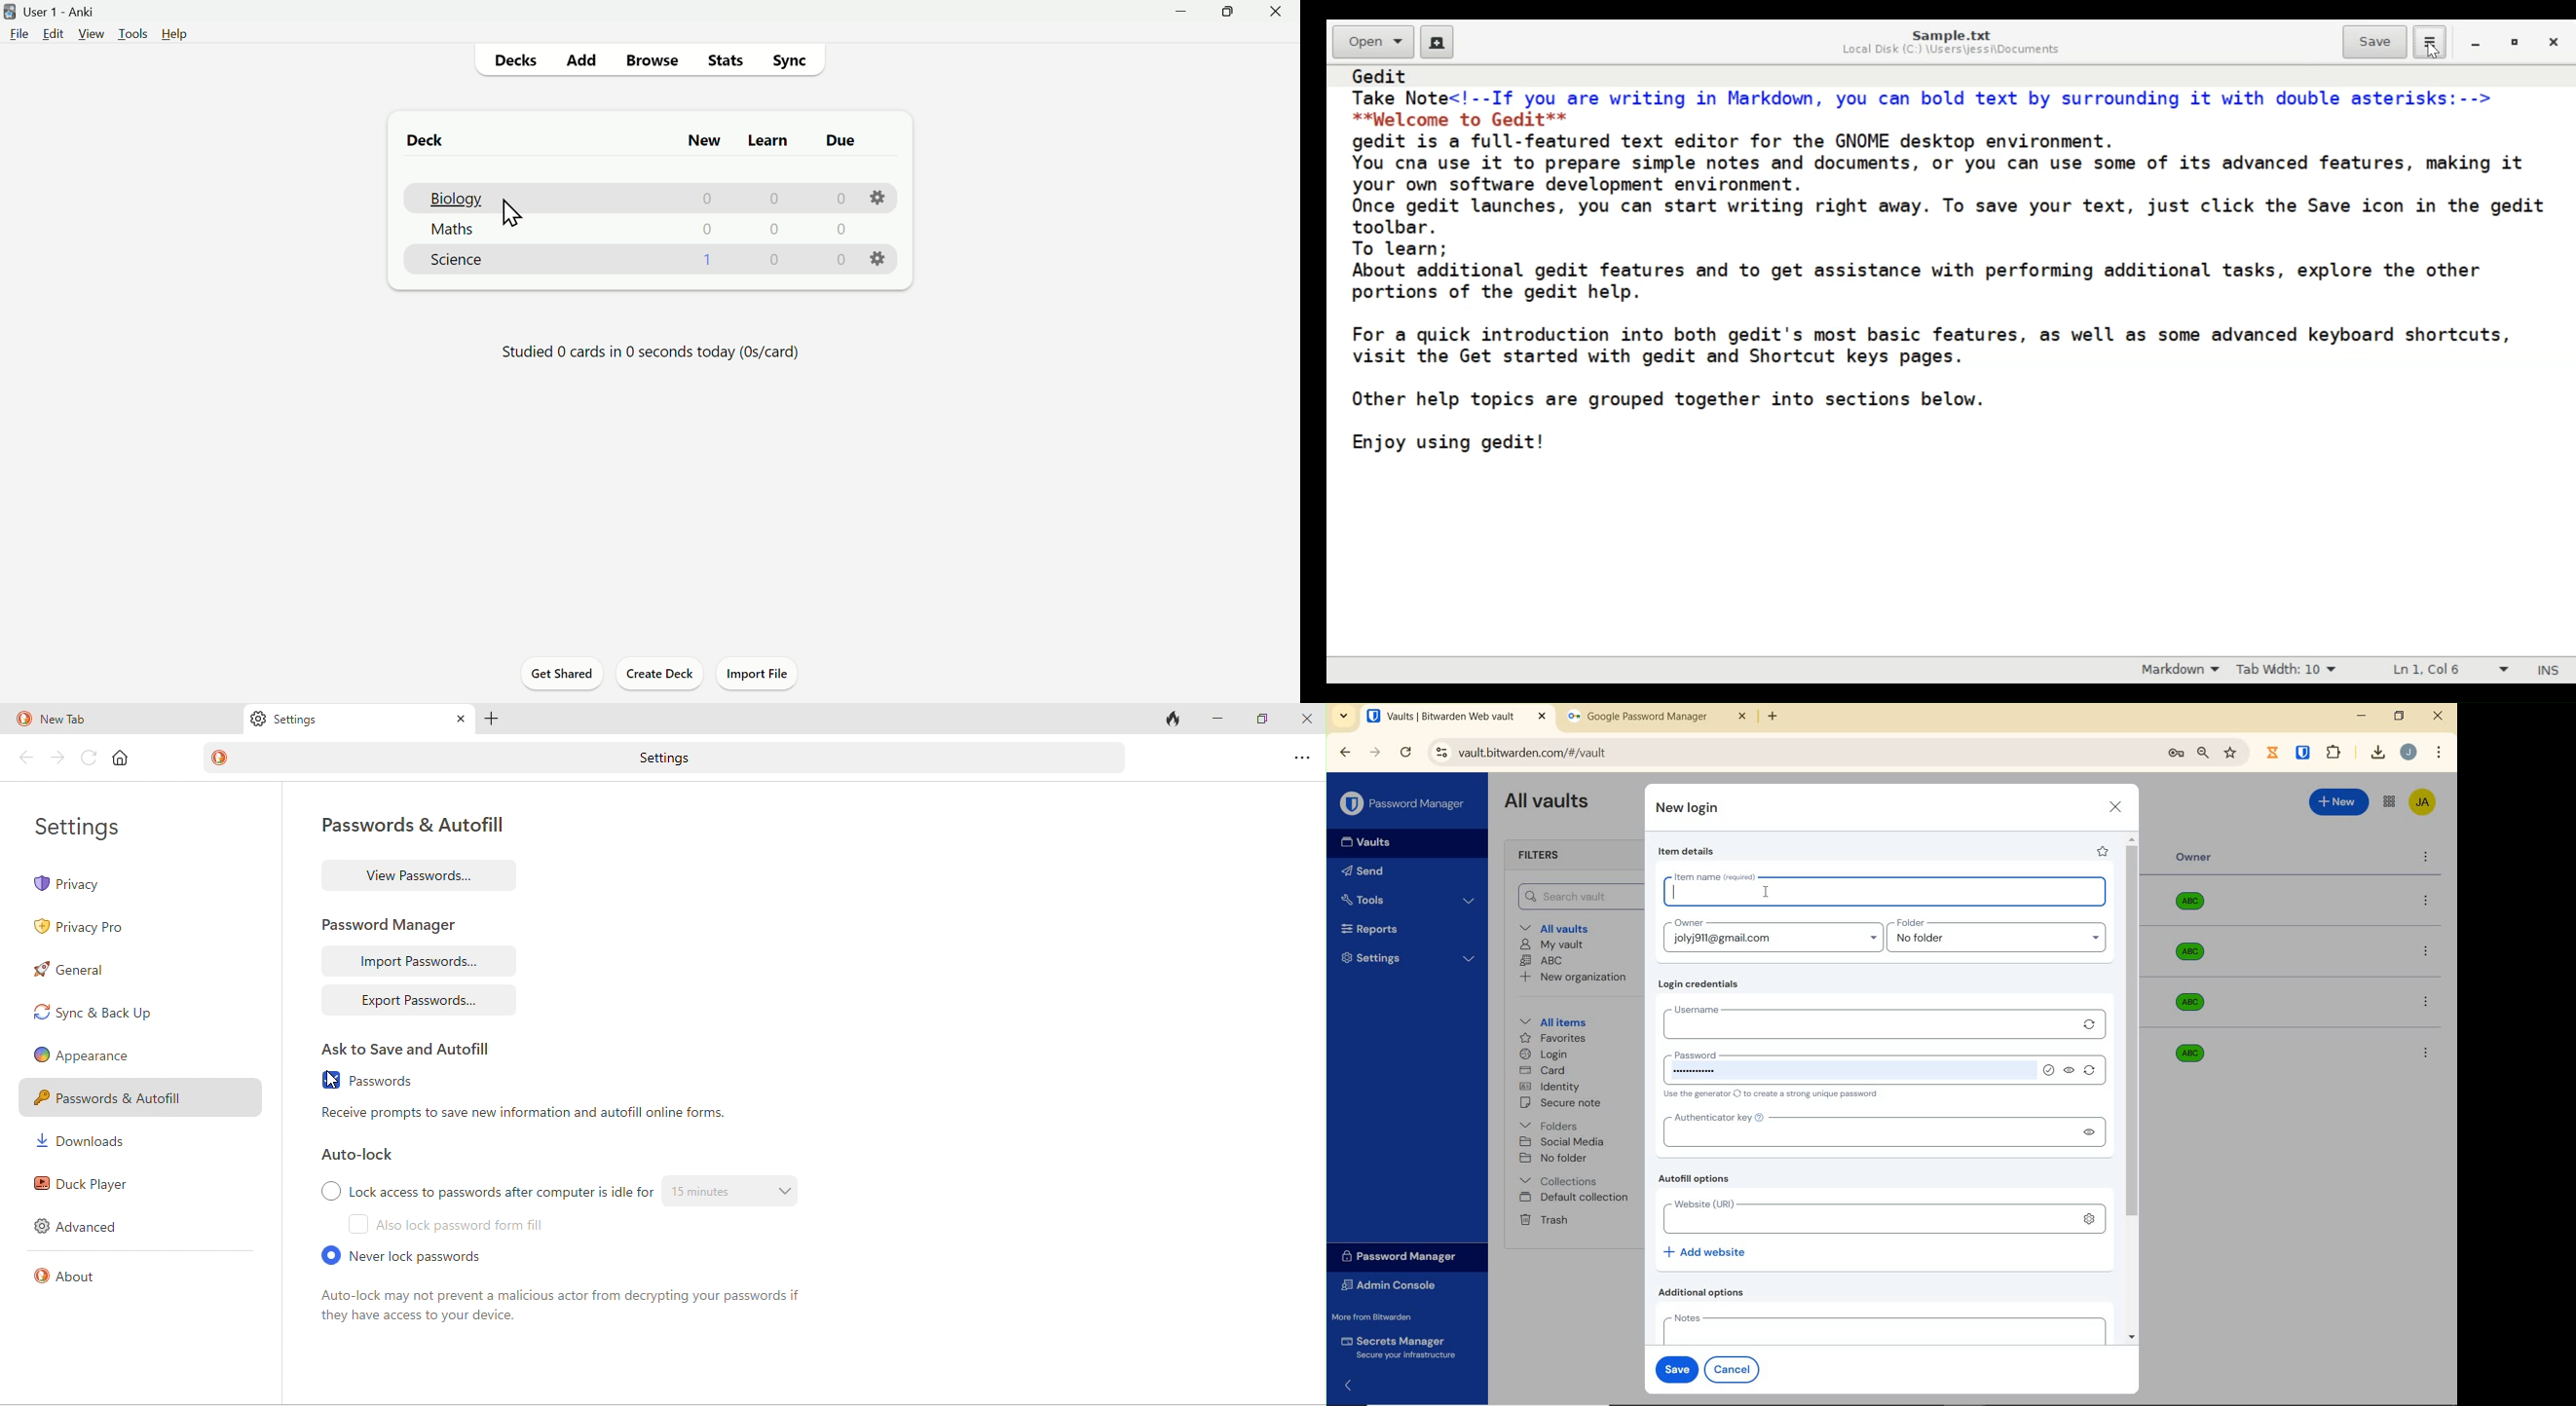 The height and width of the screenshot is (1428, 2576). What do you see at coordinates (774, 197) in the screenshot?
I see `0` at bounding box center [774, 197].